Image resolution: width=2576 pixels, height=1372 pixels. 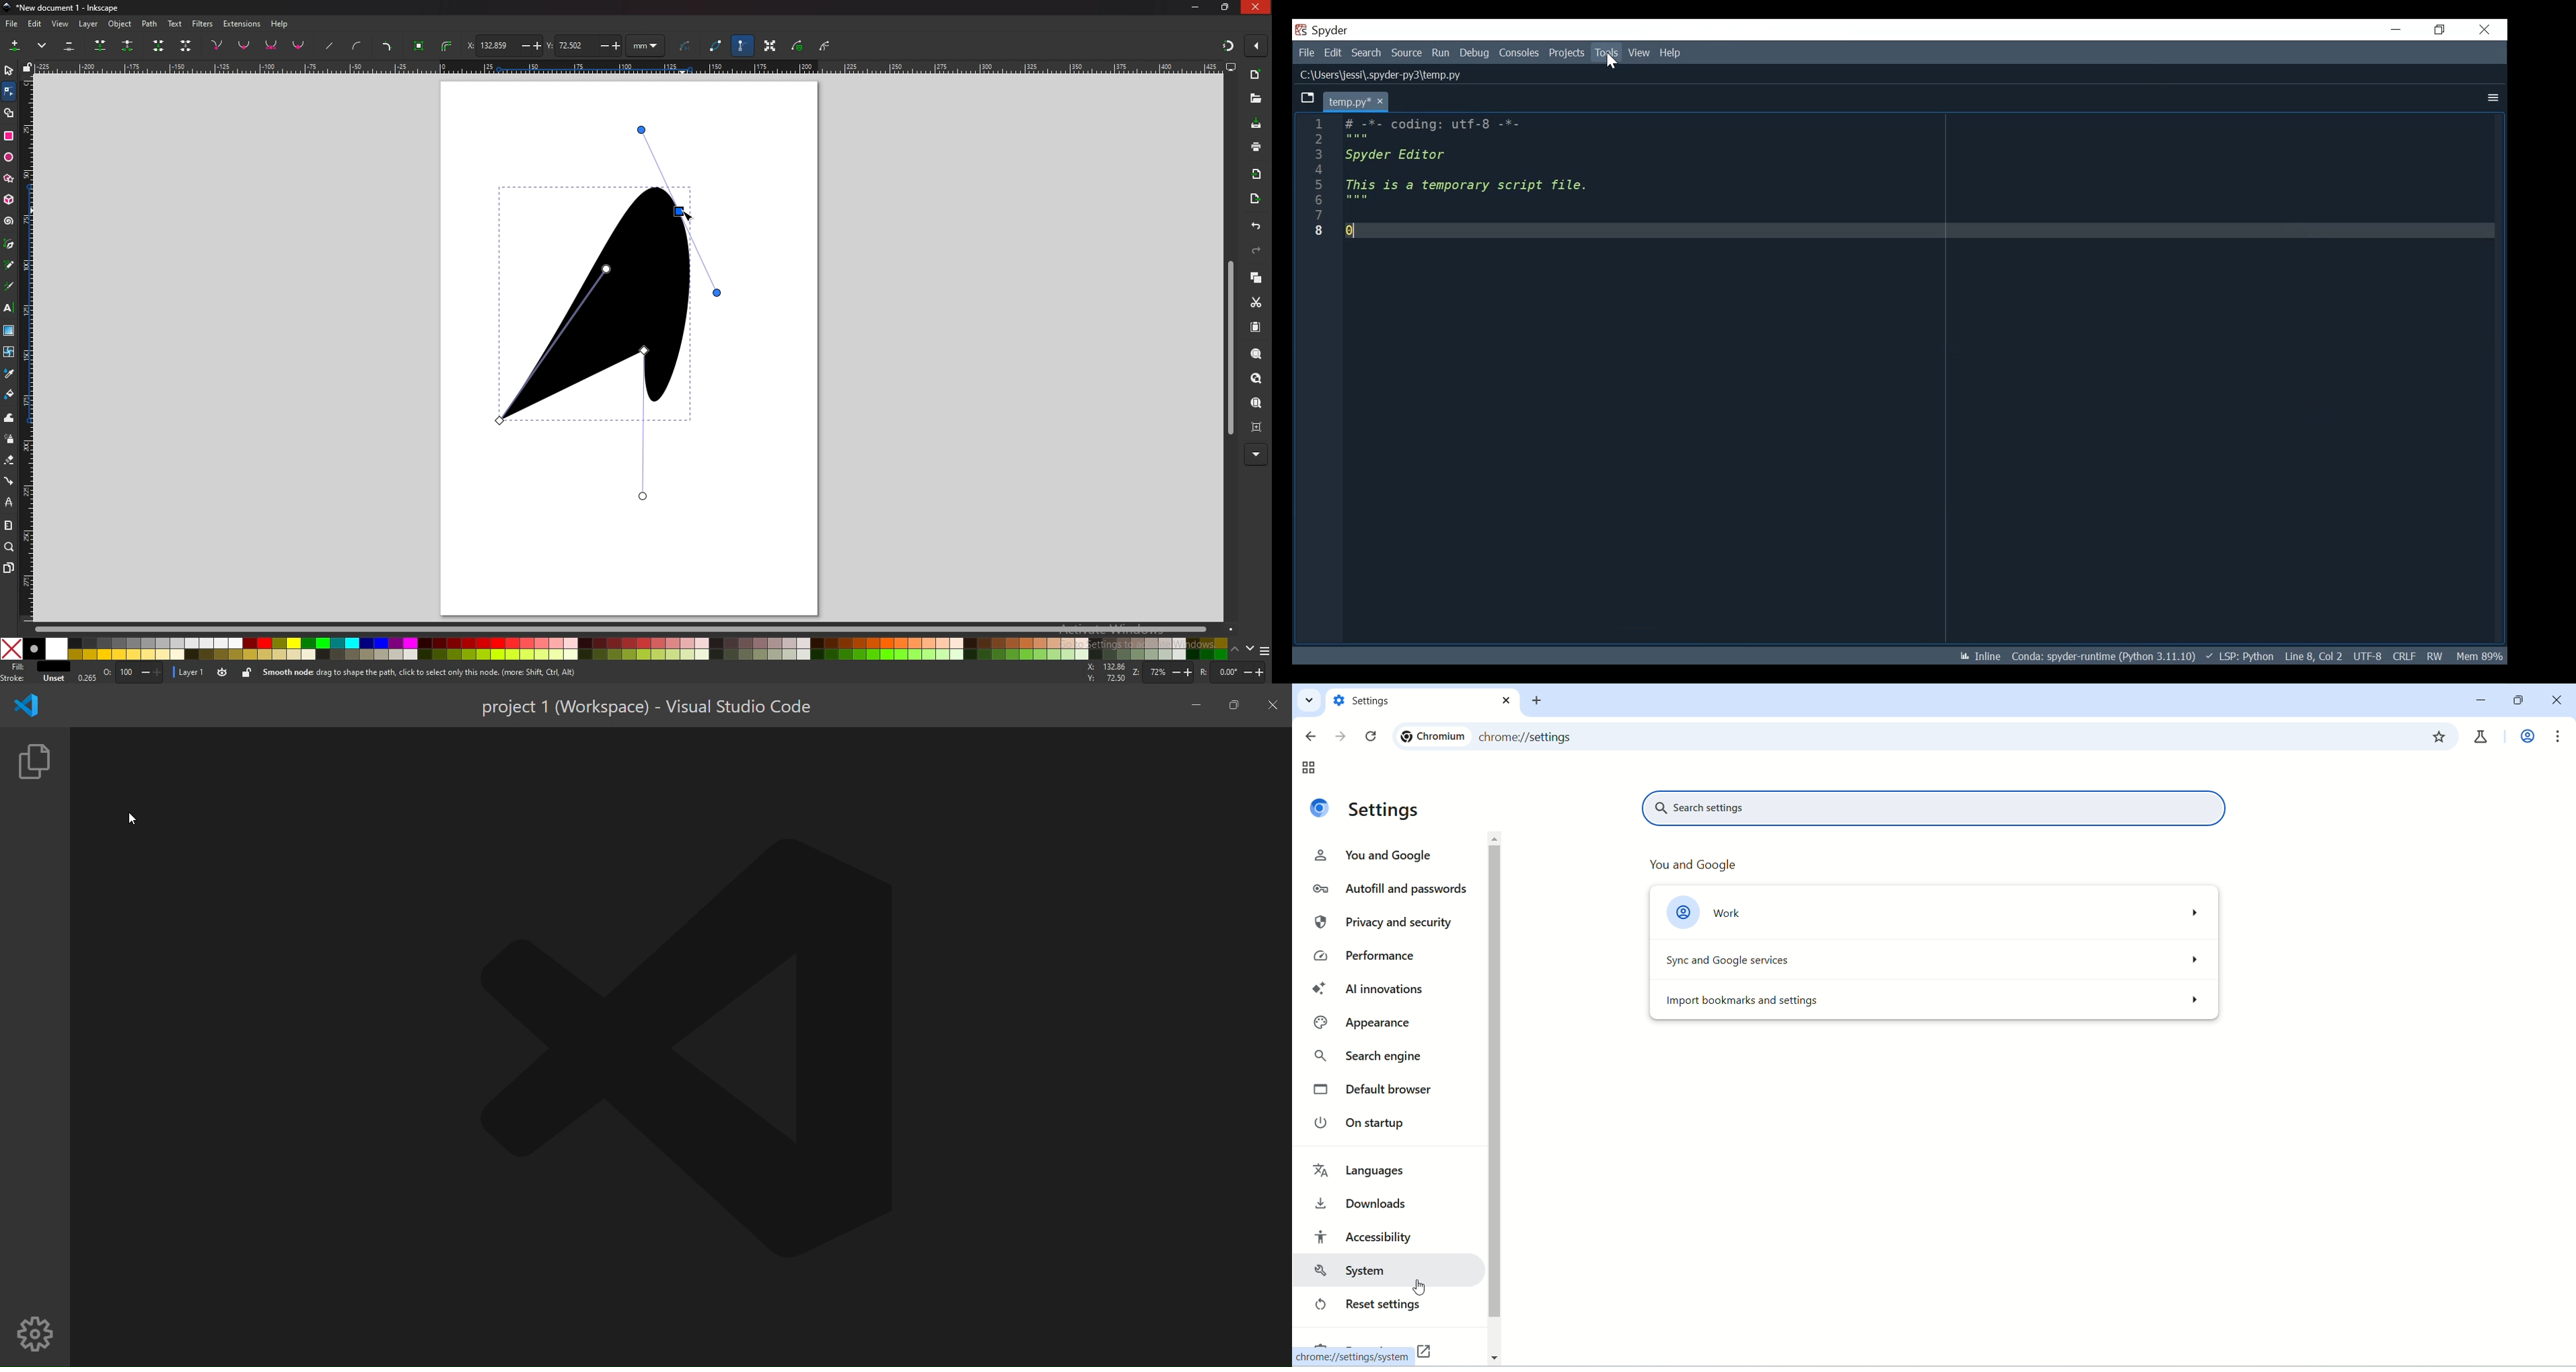 I want to click on File Encoding, so click(x=2366, y=656).